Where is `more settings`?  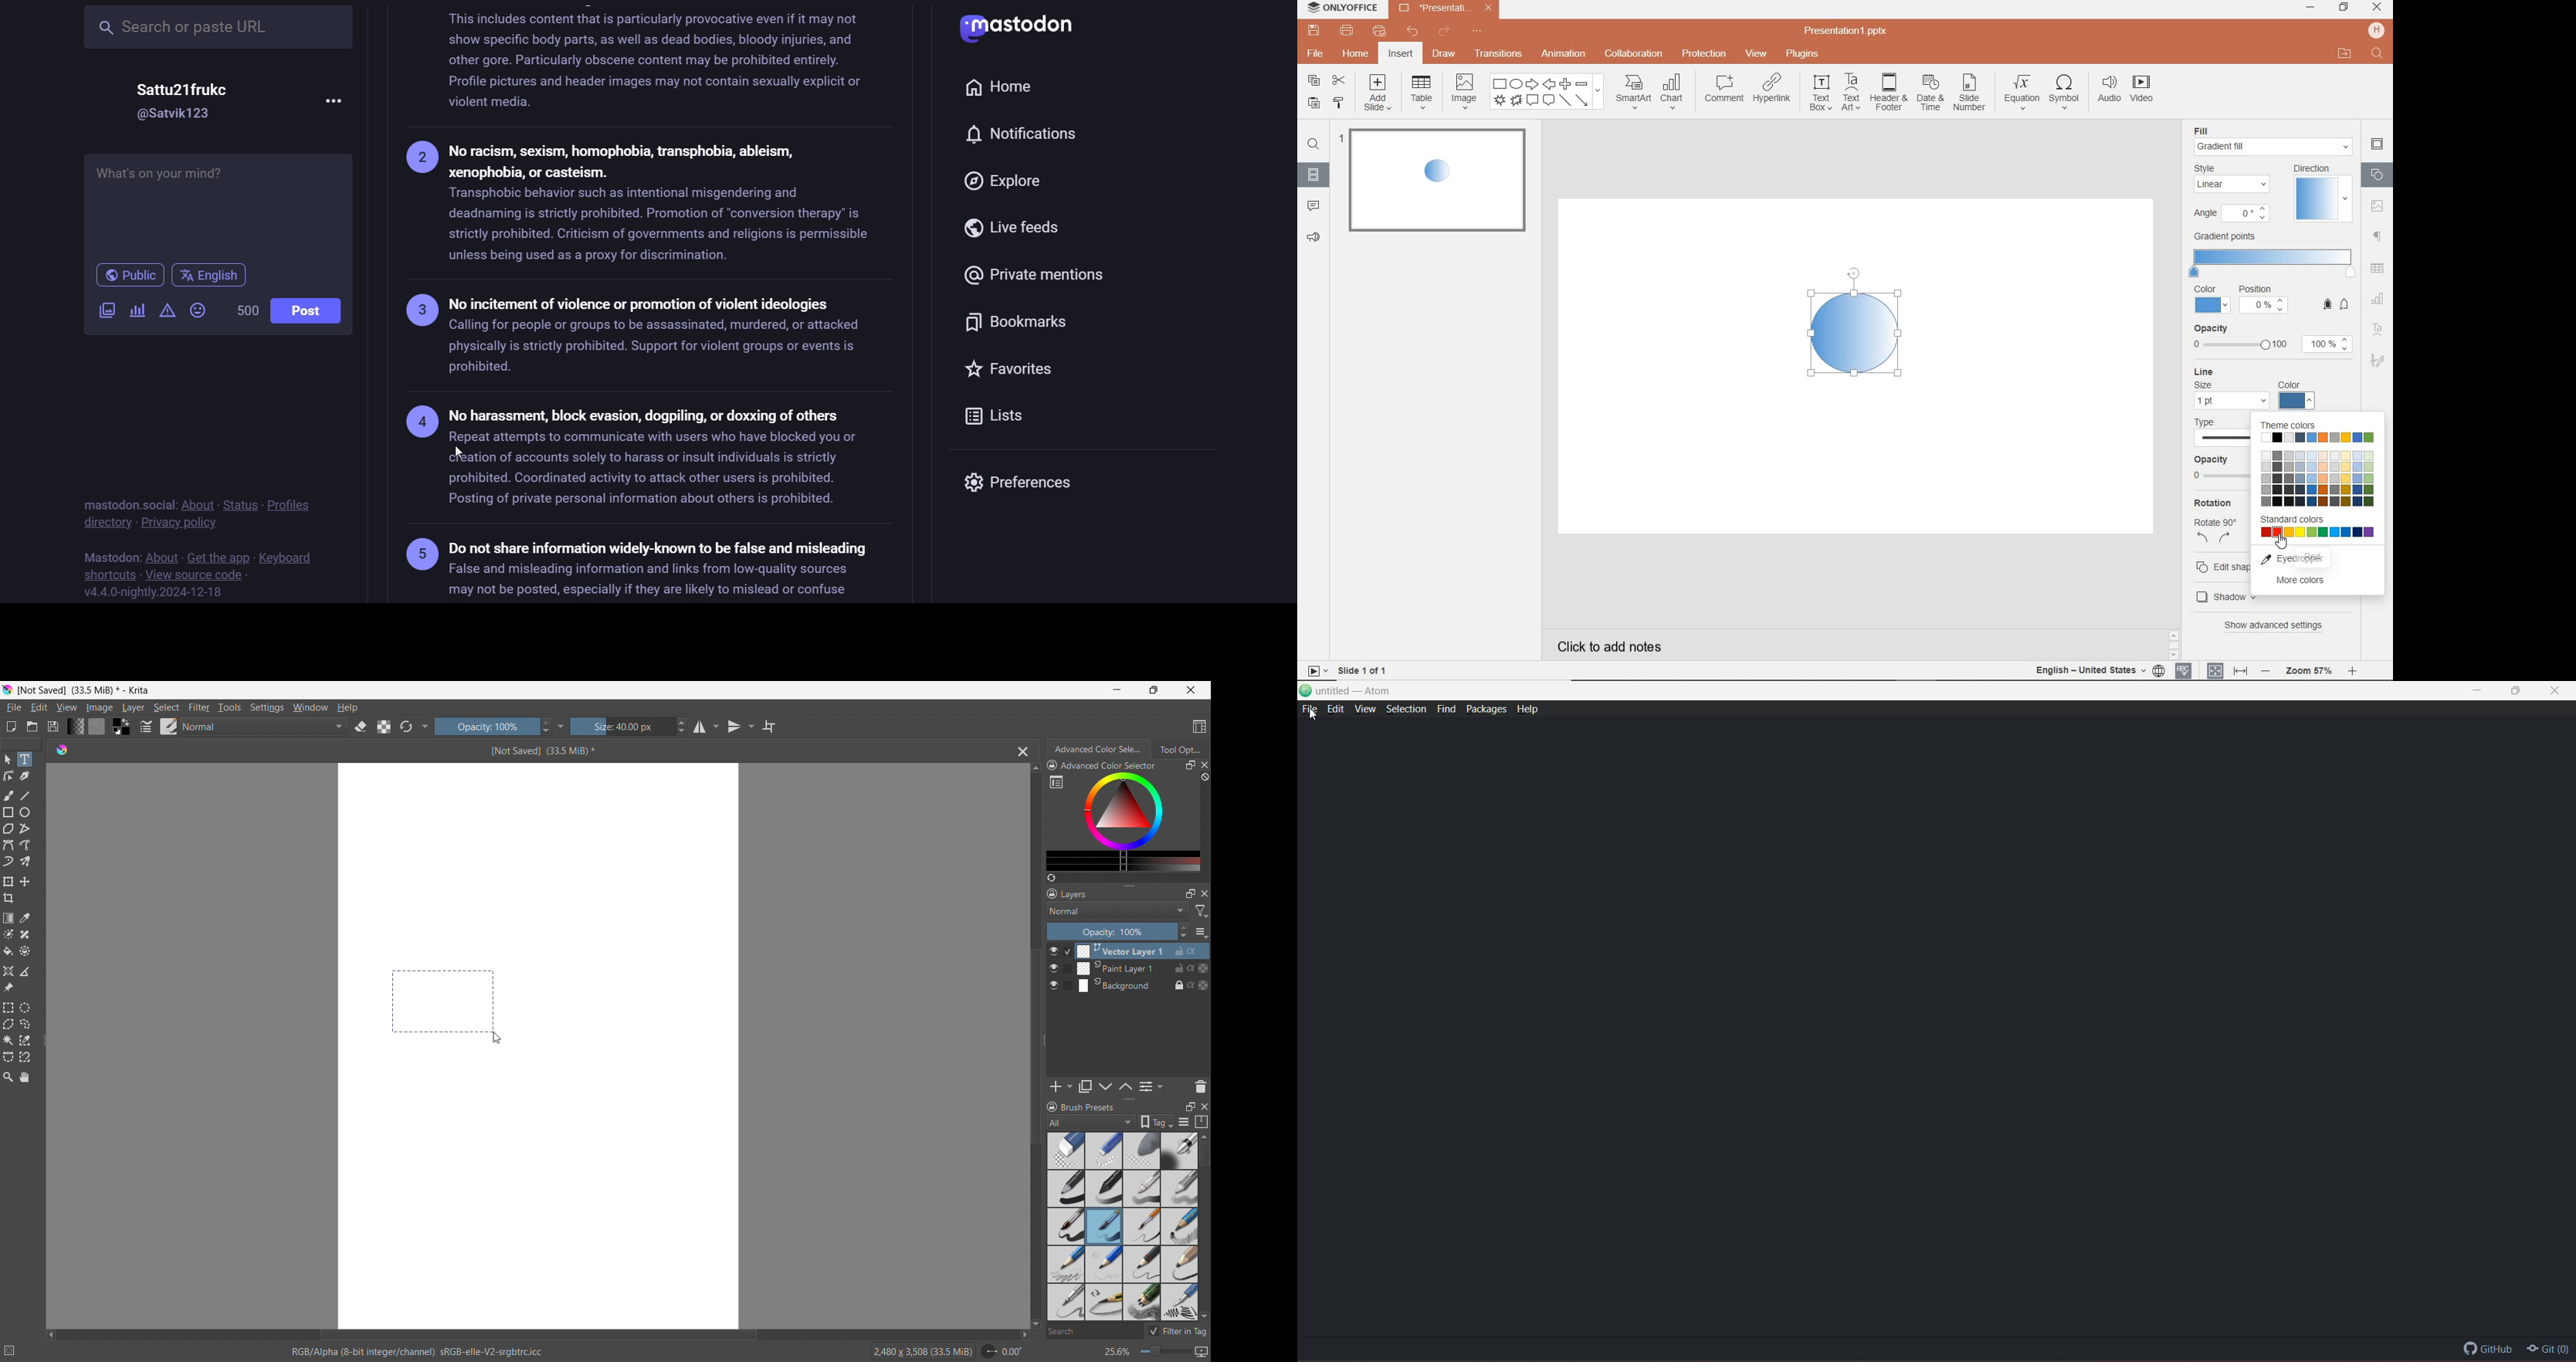 more settings is located at coordinates (561, 726).